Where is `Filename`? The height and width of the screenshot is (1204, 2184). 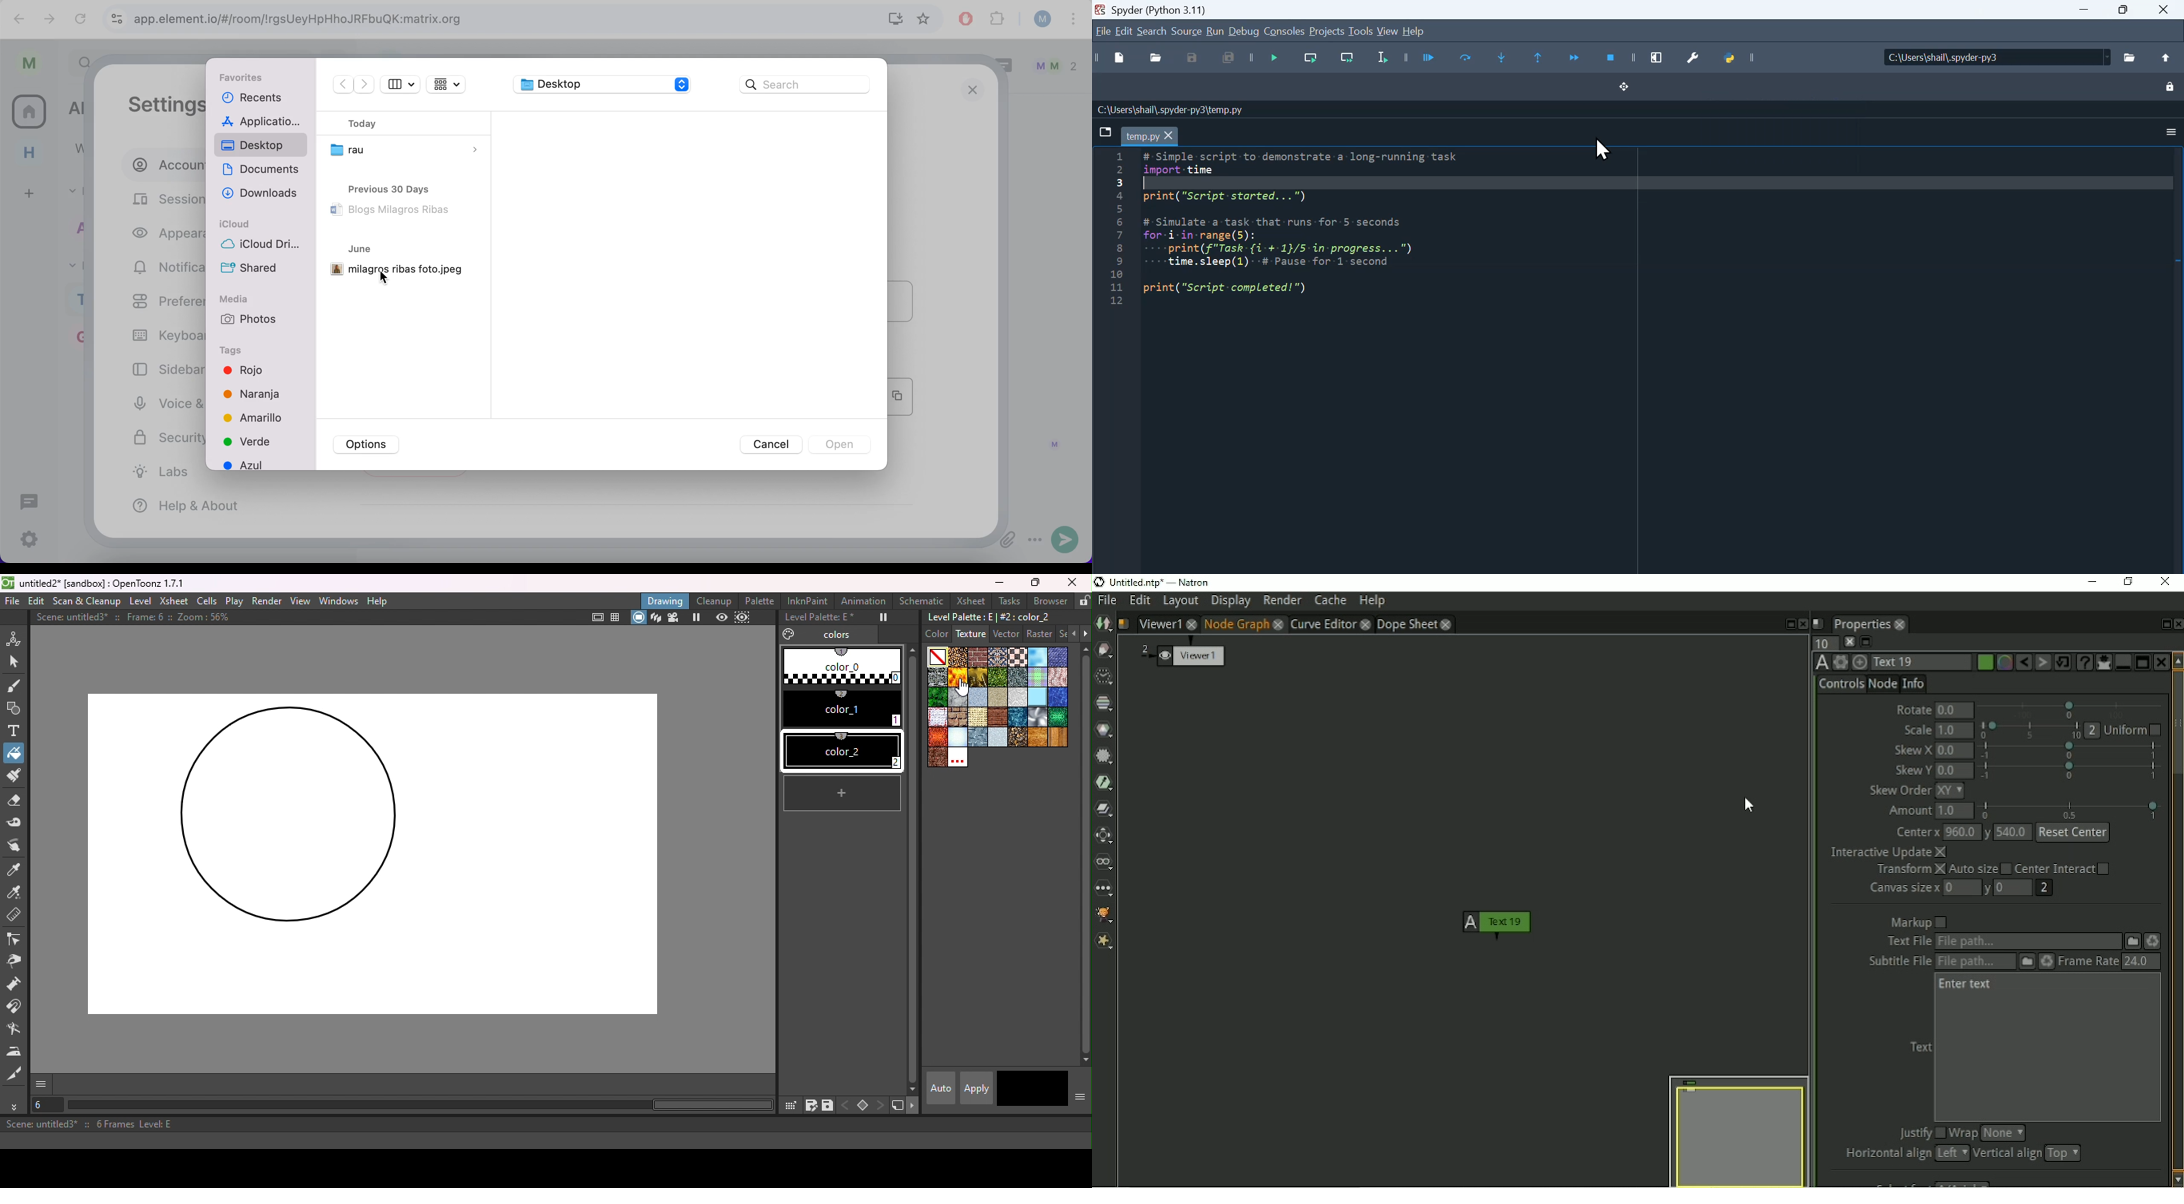
Filename is located at coordinates (1156, 135).